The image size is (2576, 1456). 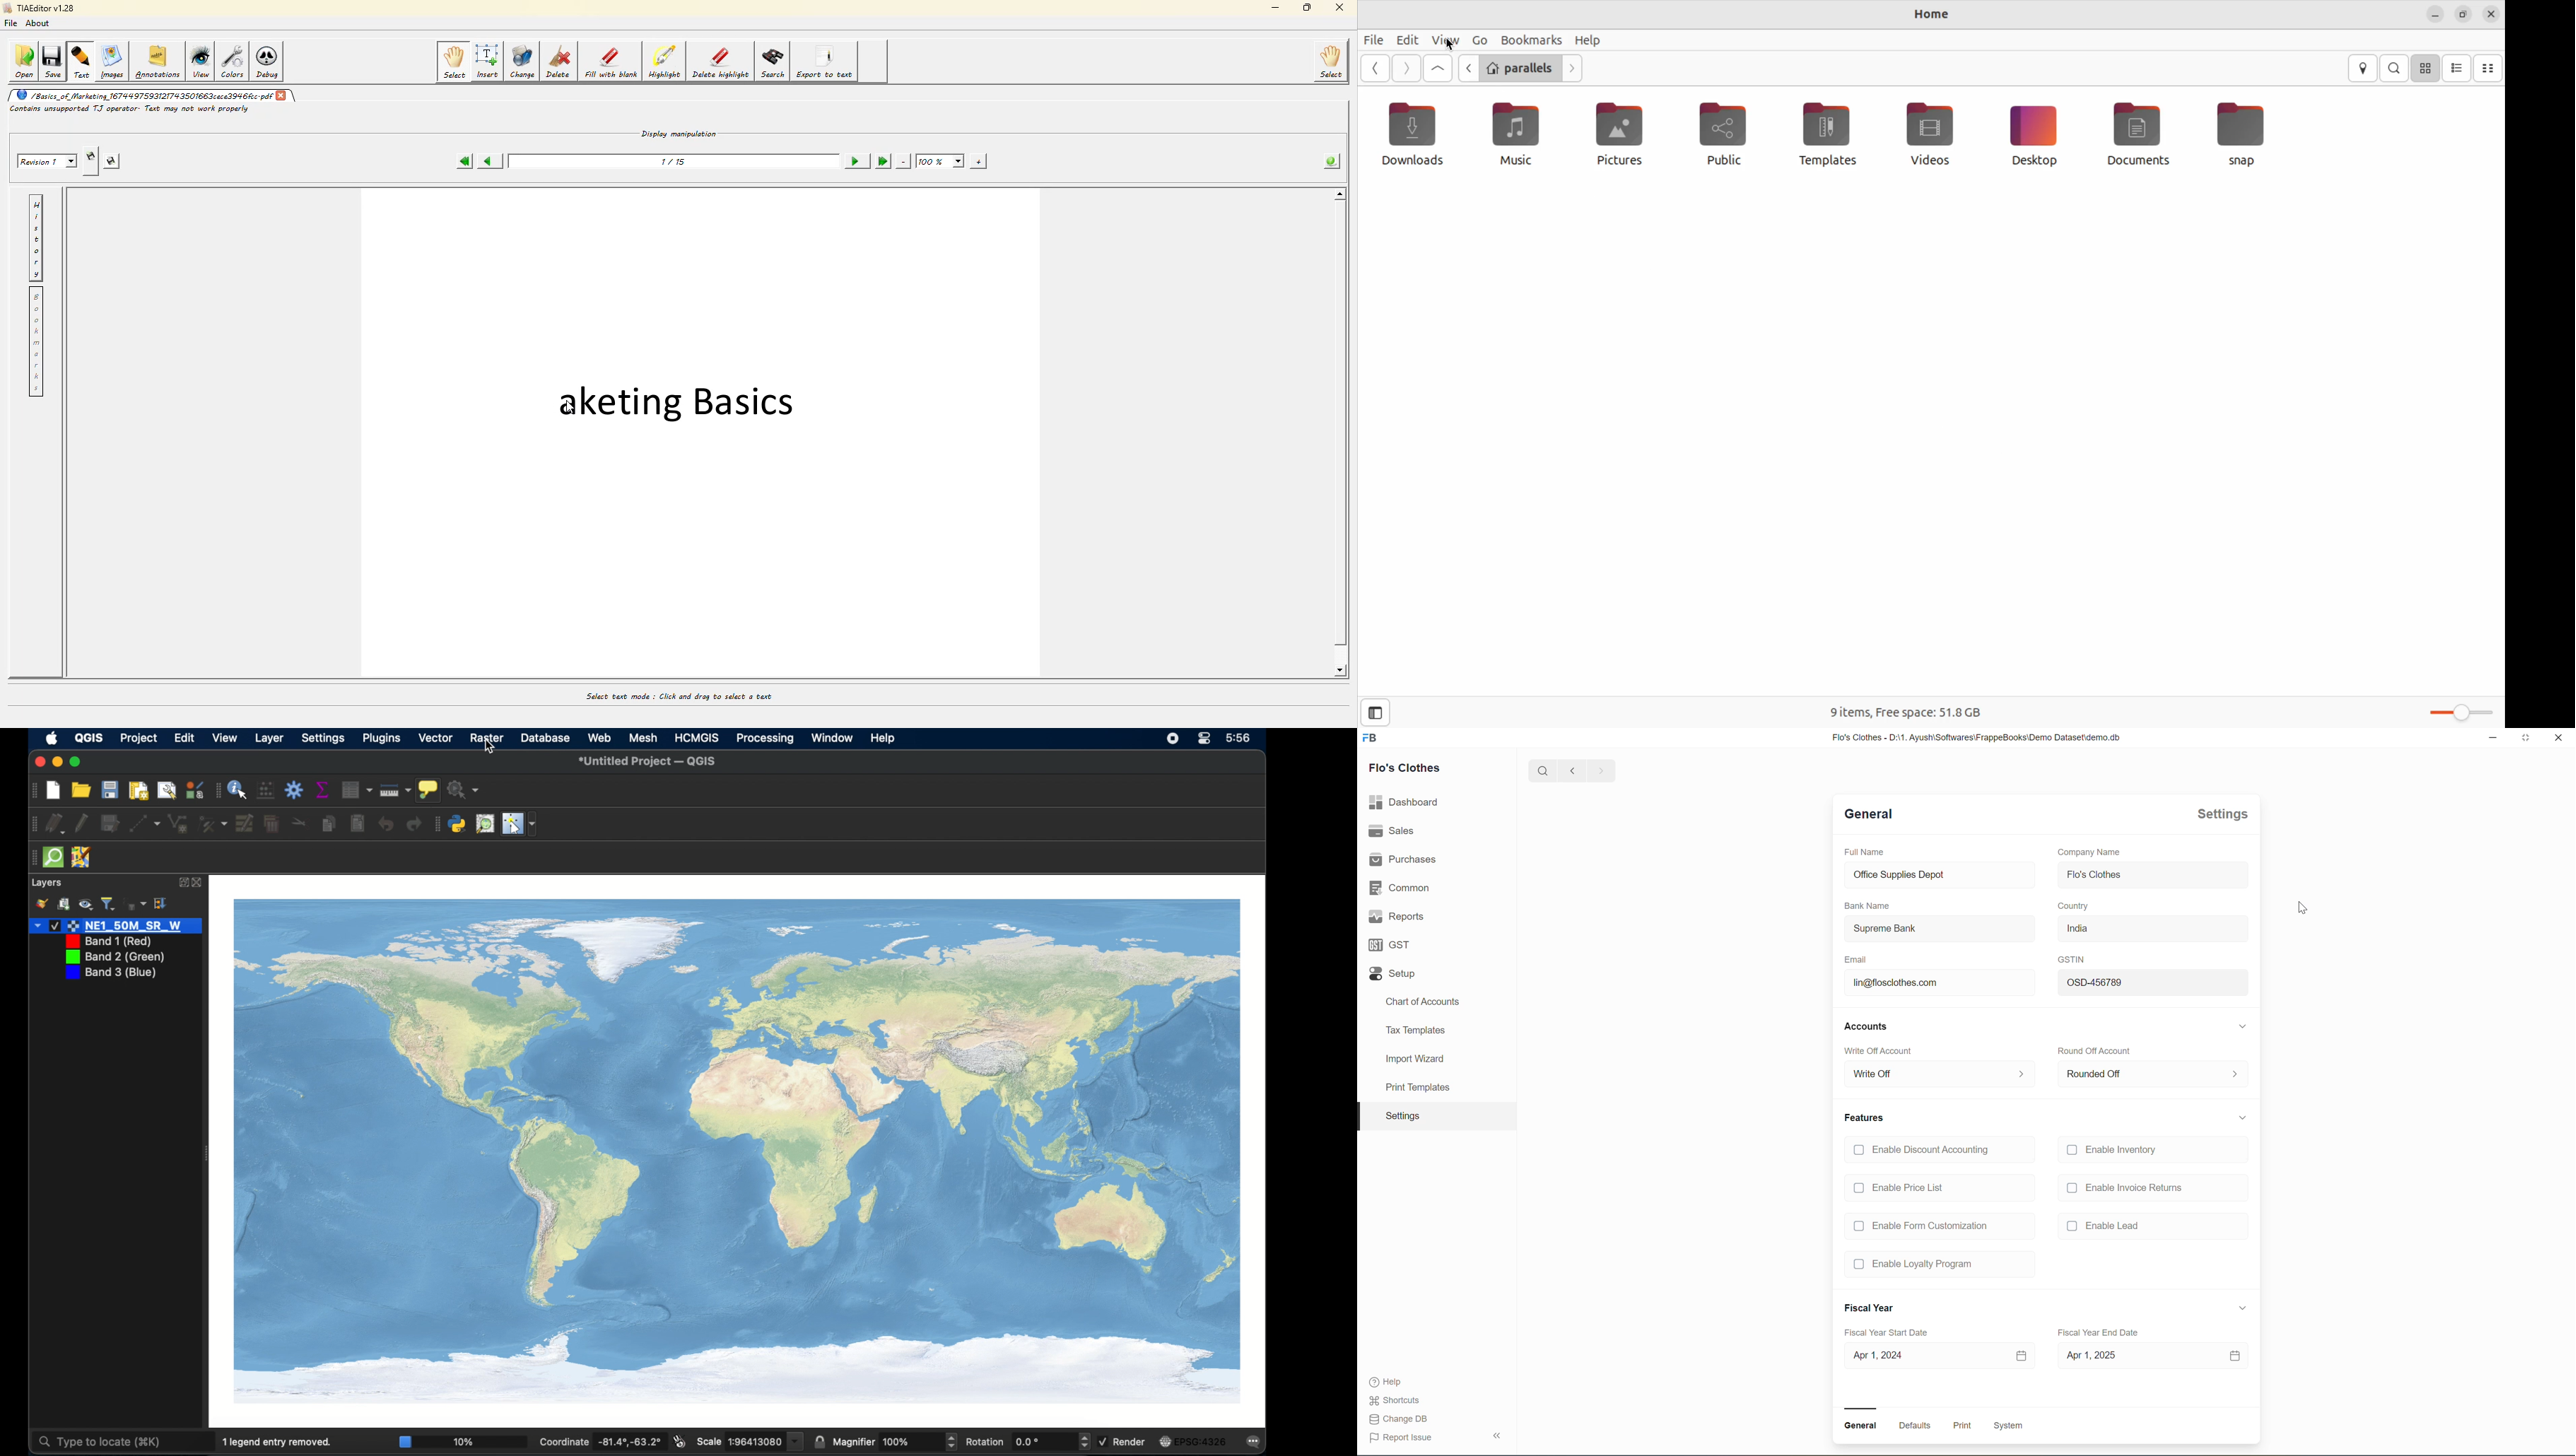 I want to click on Report Issue, so click(x=1399, y=1437).